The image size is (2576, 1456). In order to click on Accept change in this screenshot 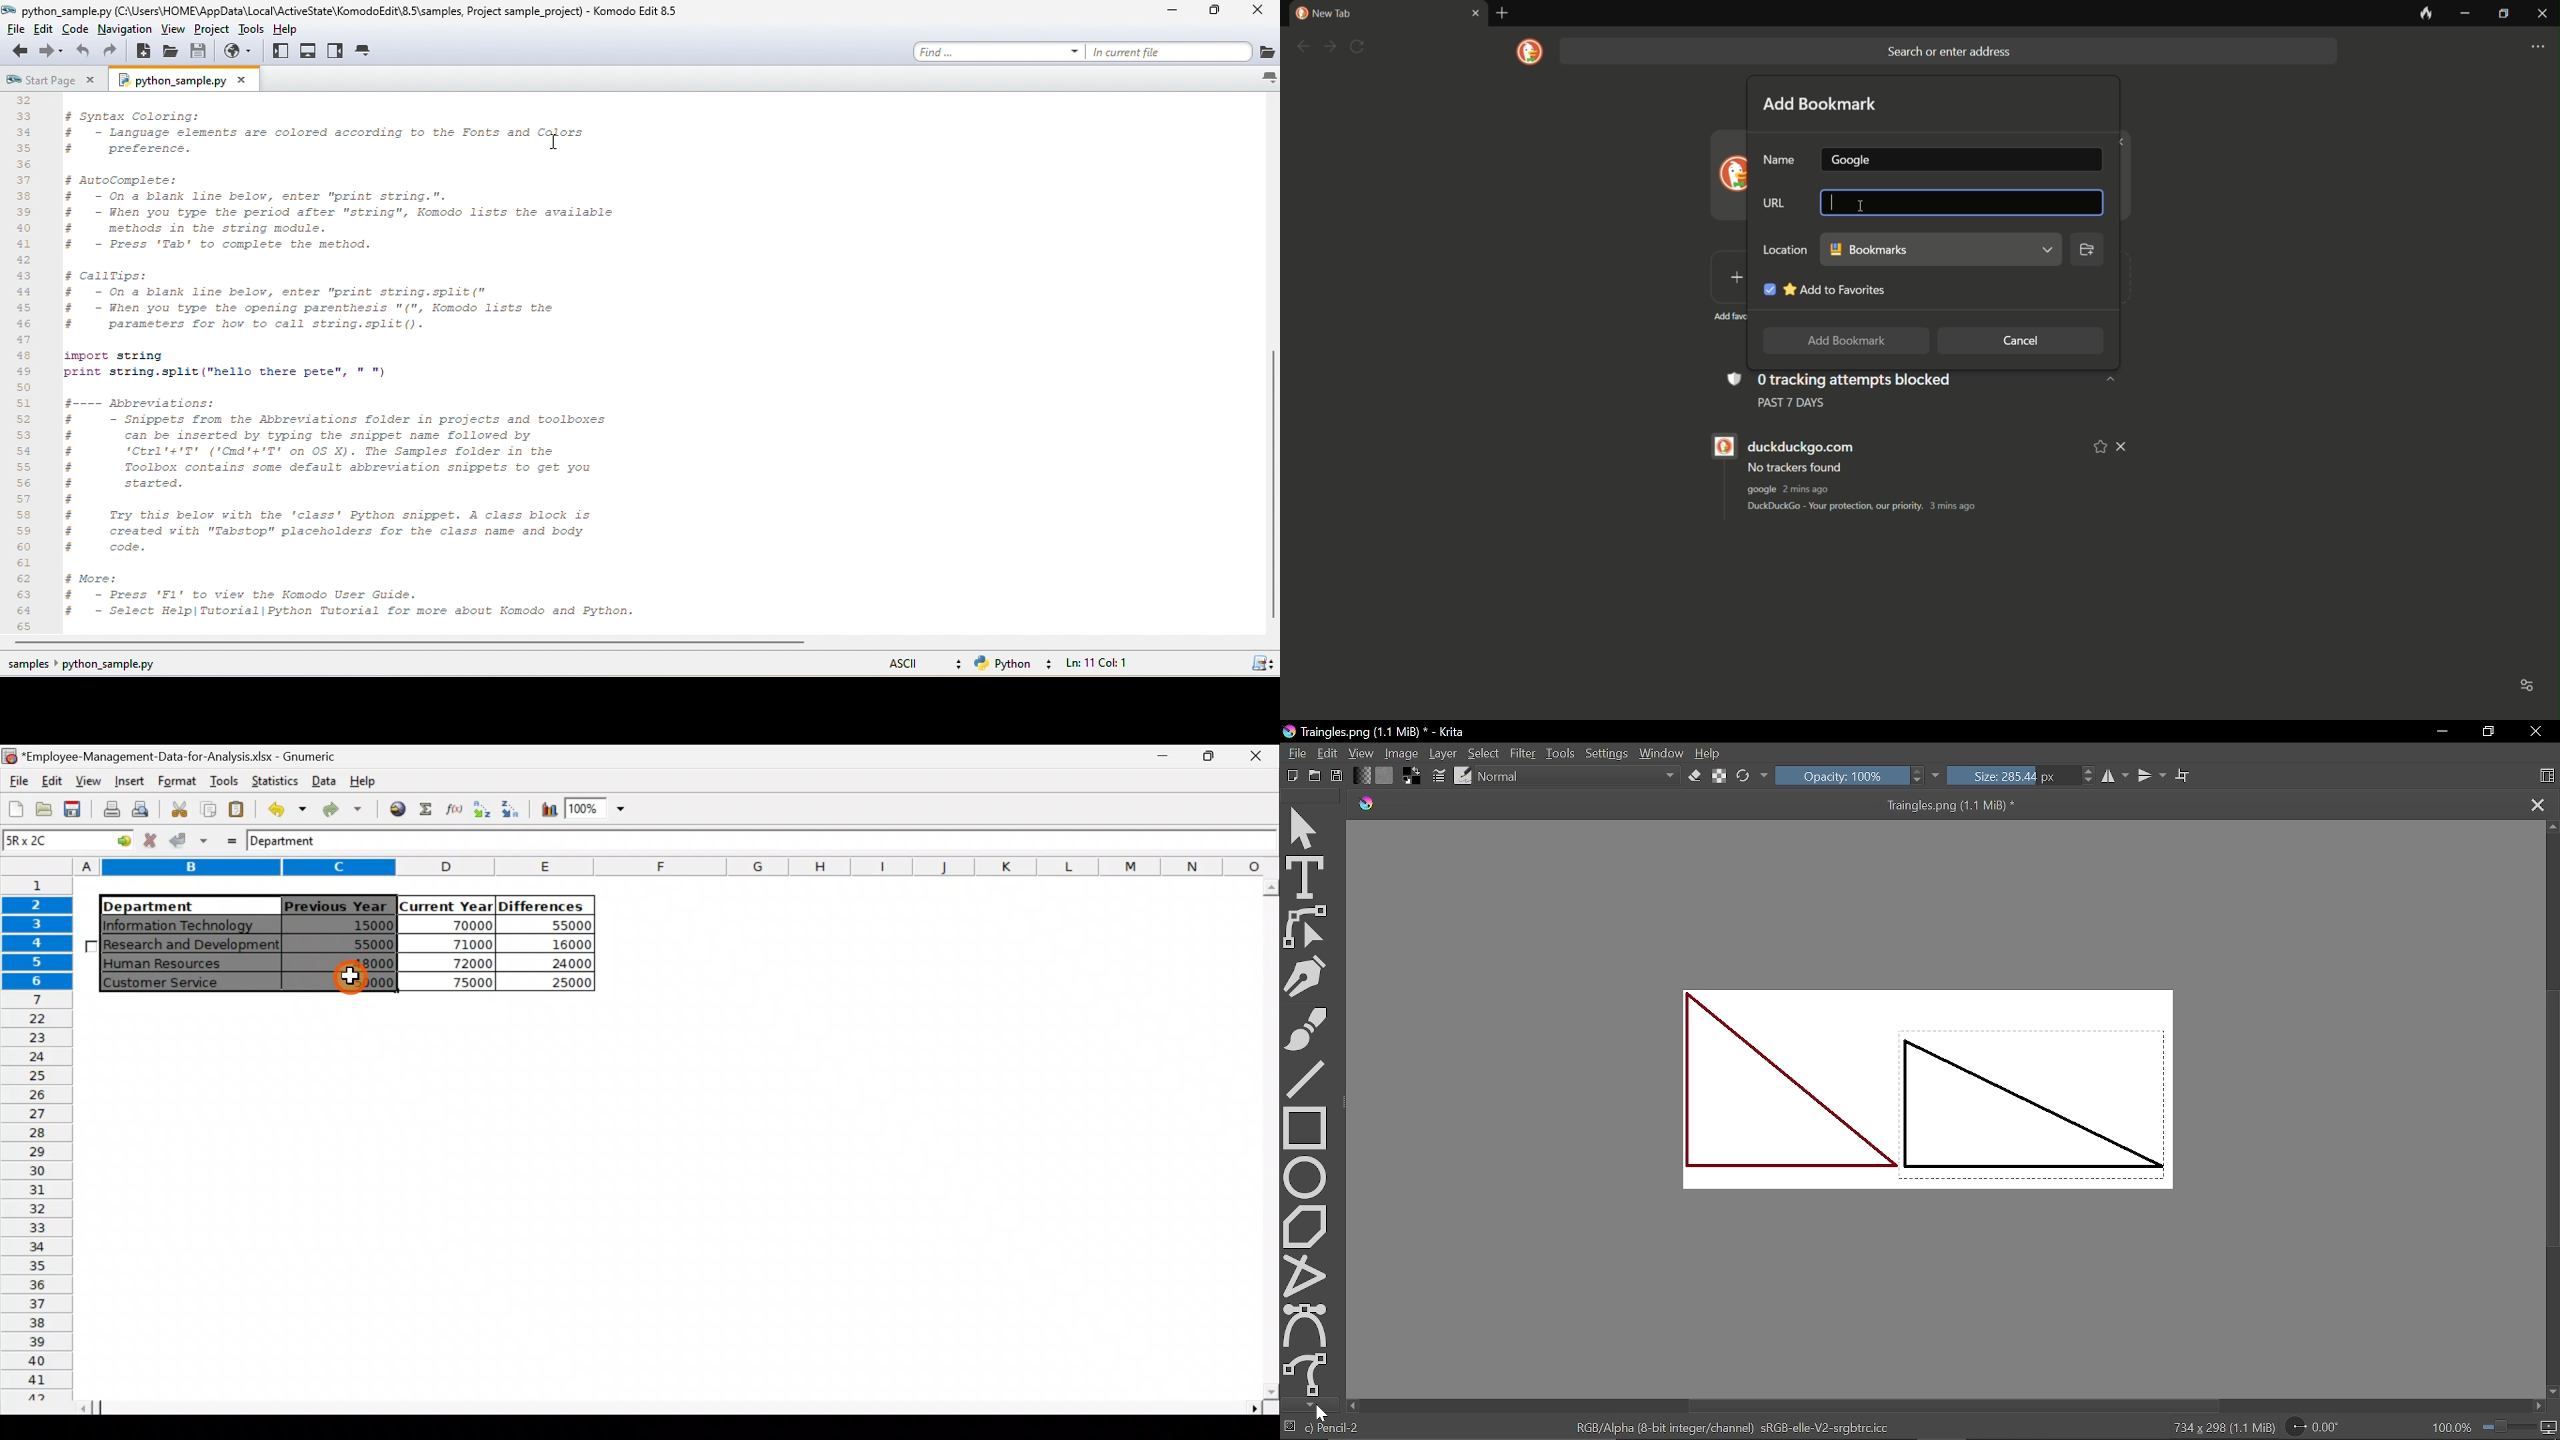, I will do `click(189, 841)`.